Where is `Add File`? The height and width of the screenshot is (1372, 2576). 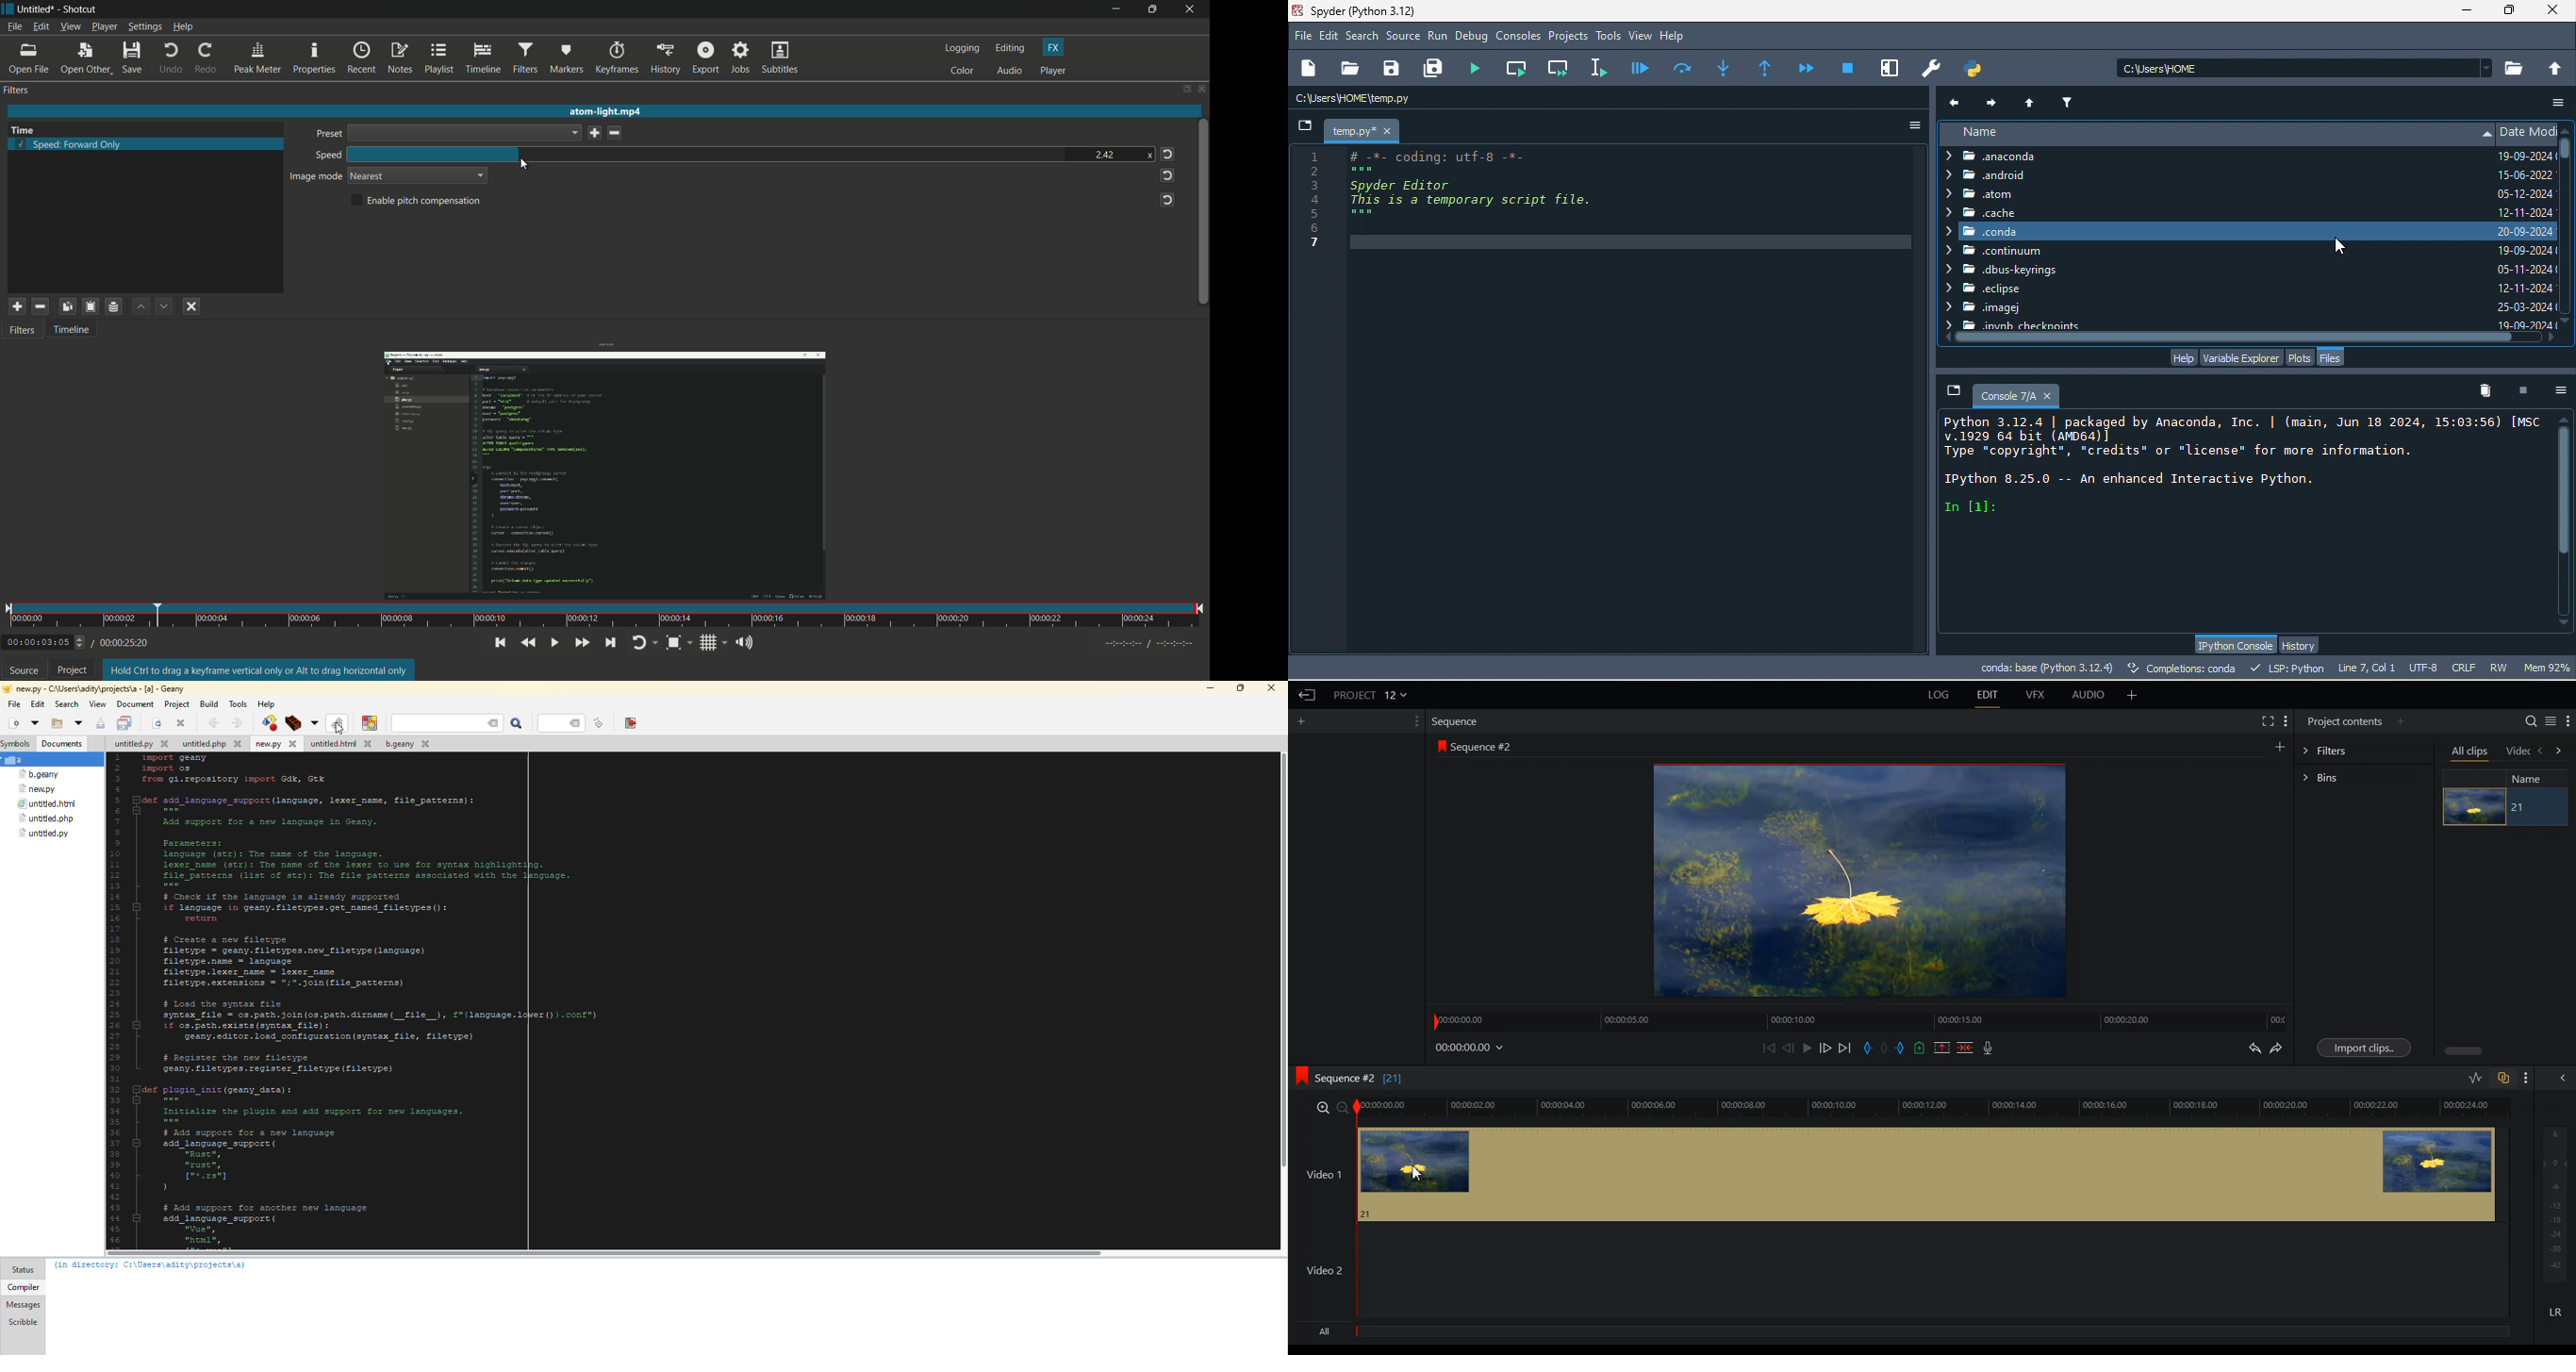 Add File is located at coordinates (2133, 695).